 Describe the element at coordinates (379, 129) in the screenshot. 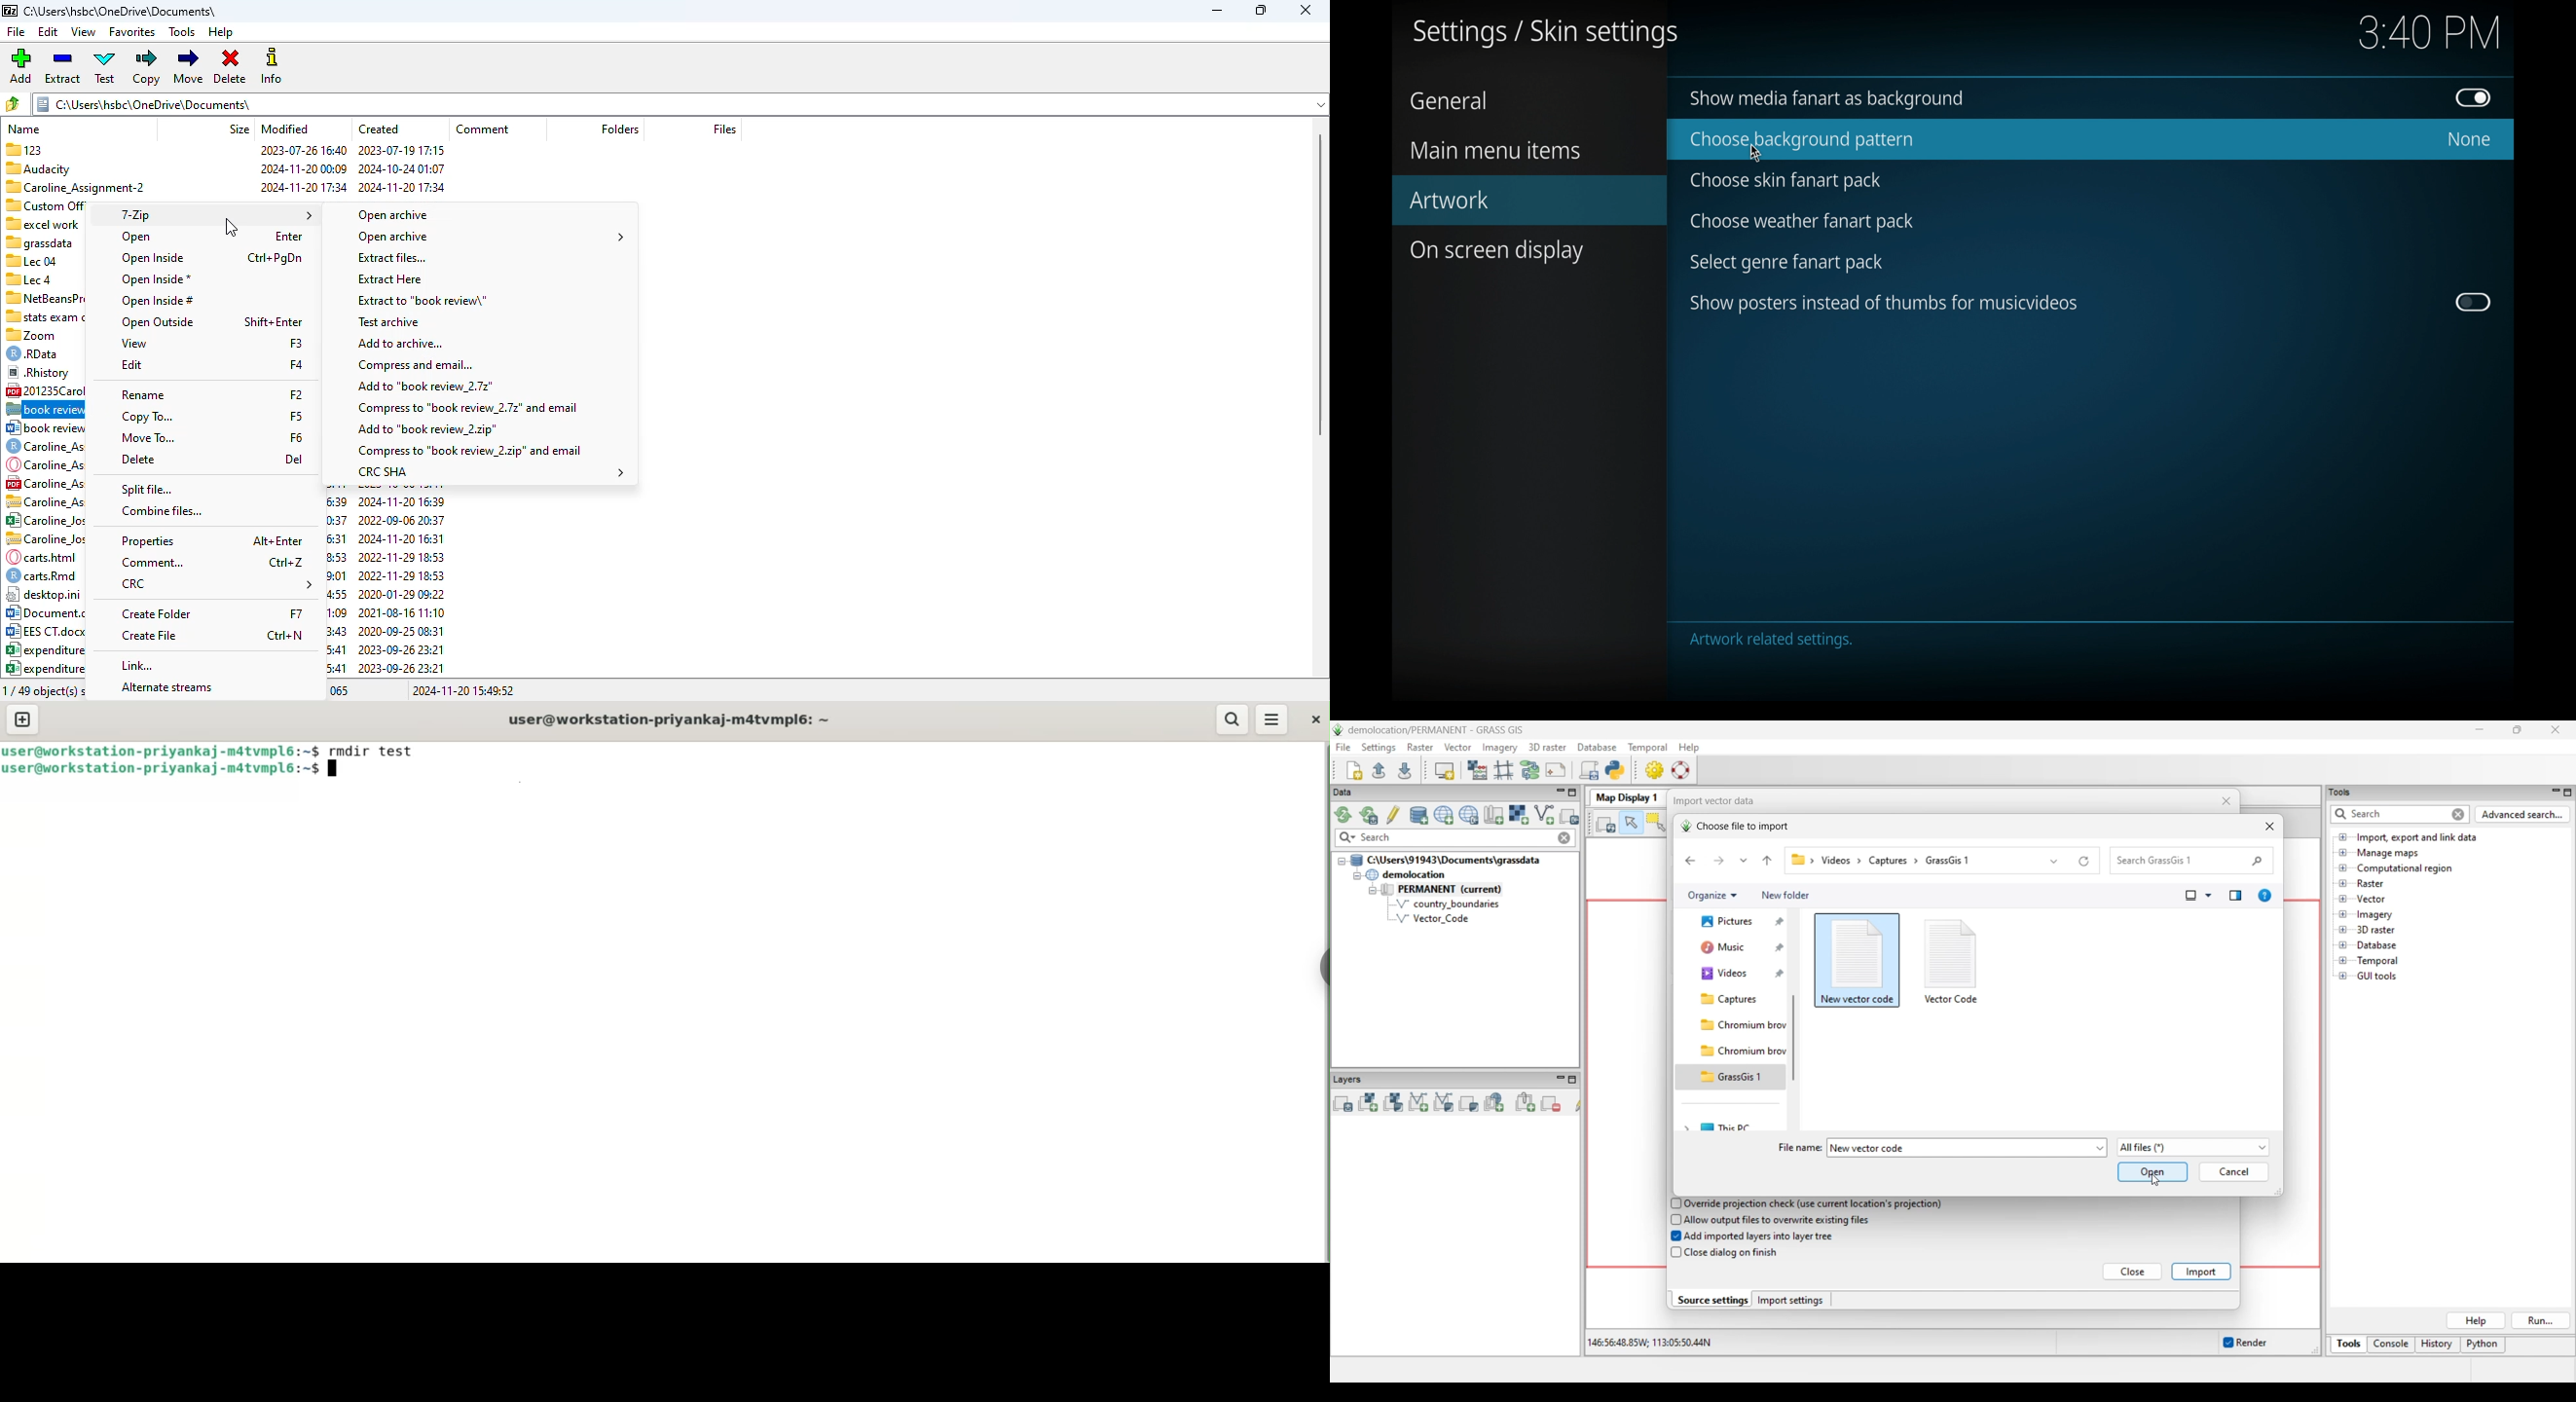

I see `created` at that location.